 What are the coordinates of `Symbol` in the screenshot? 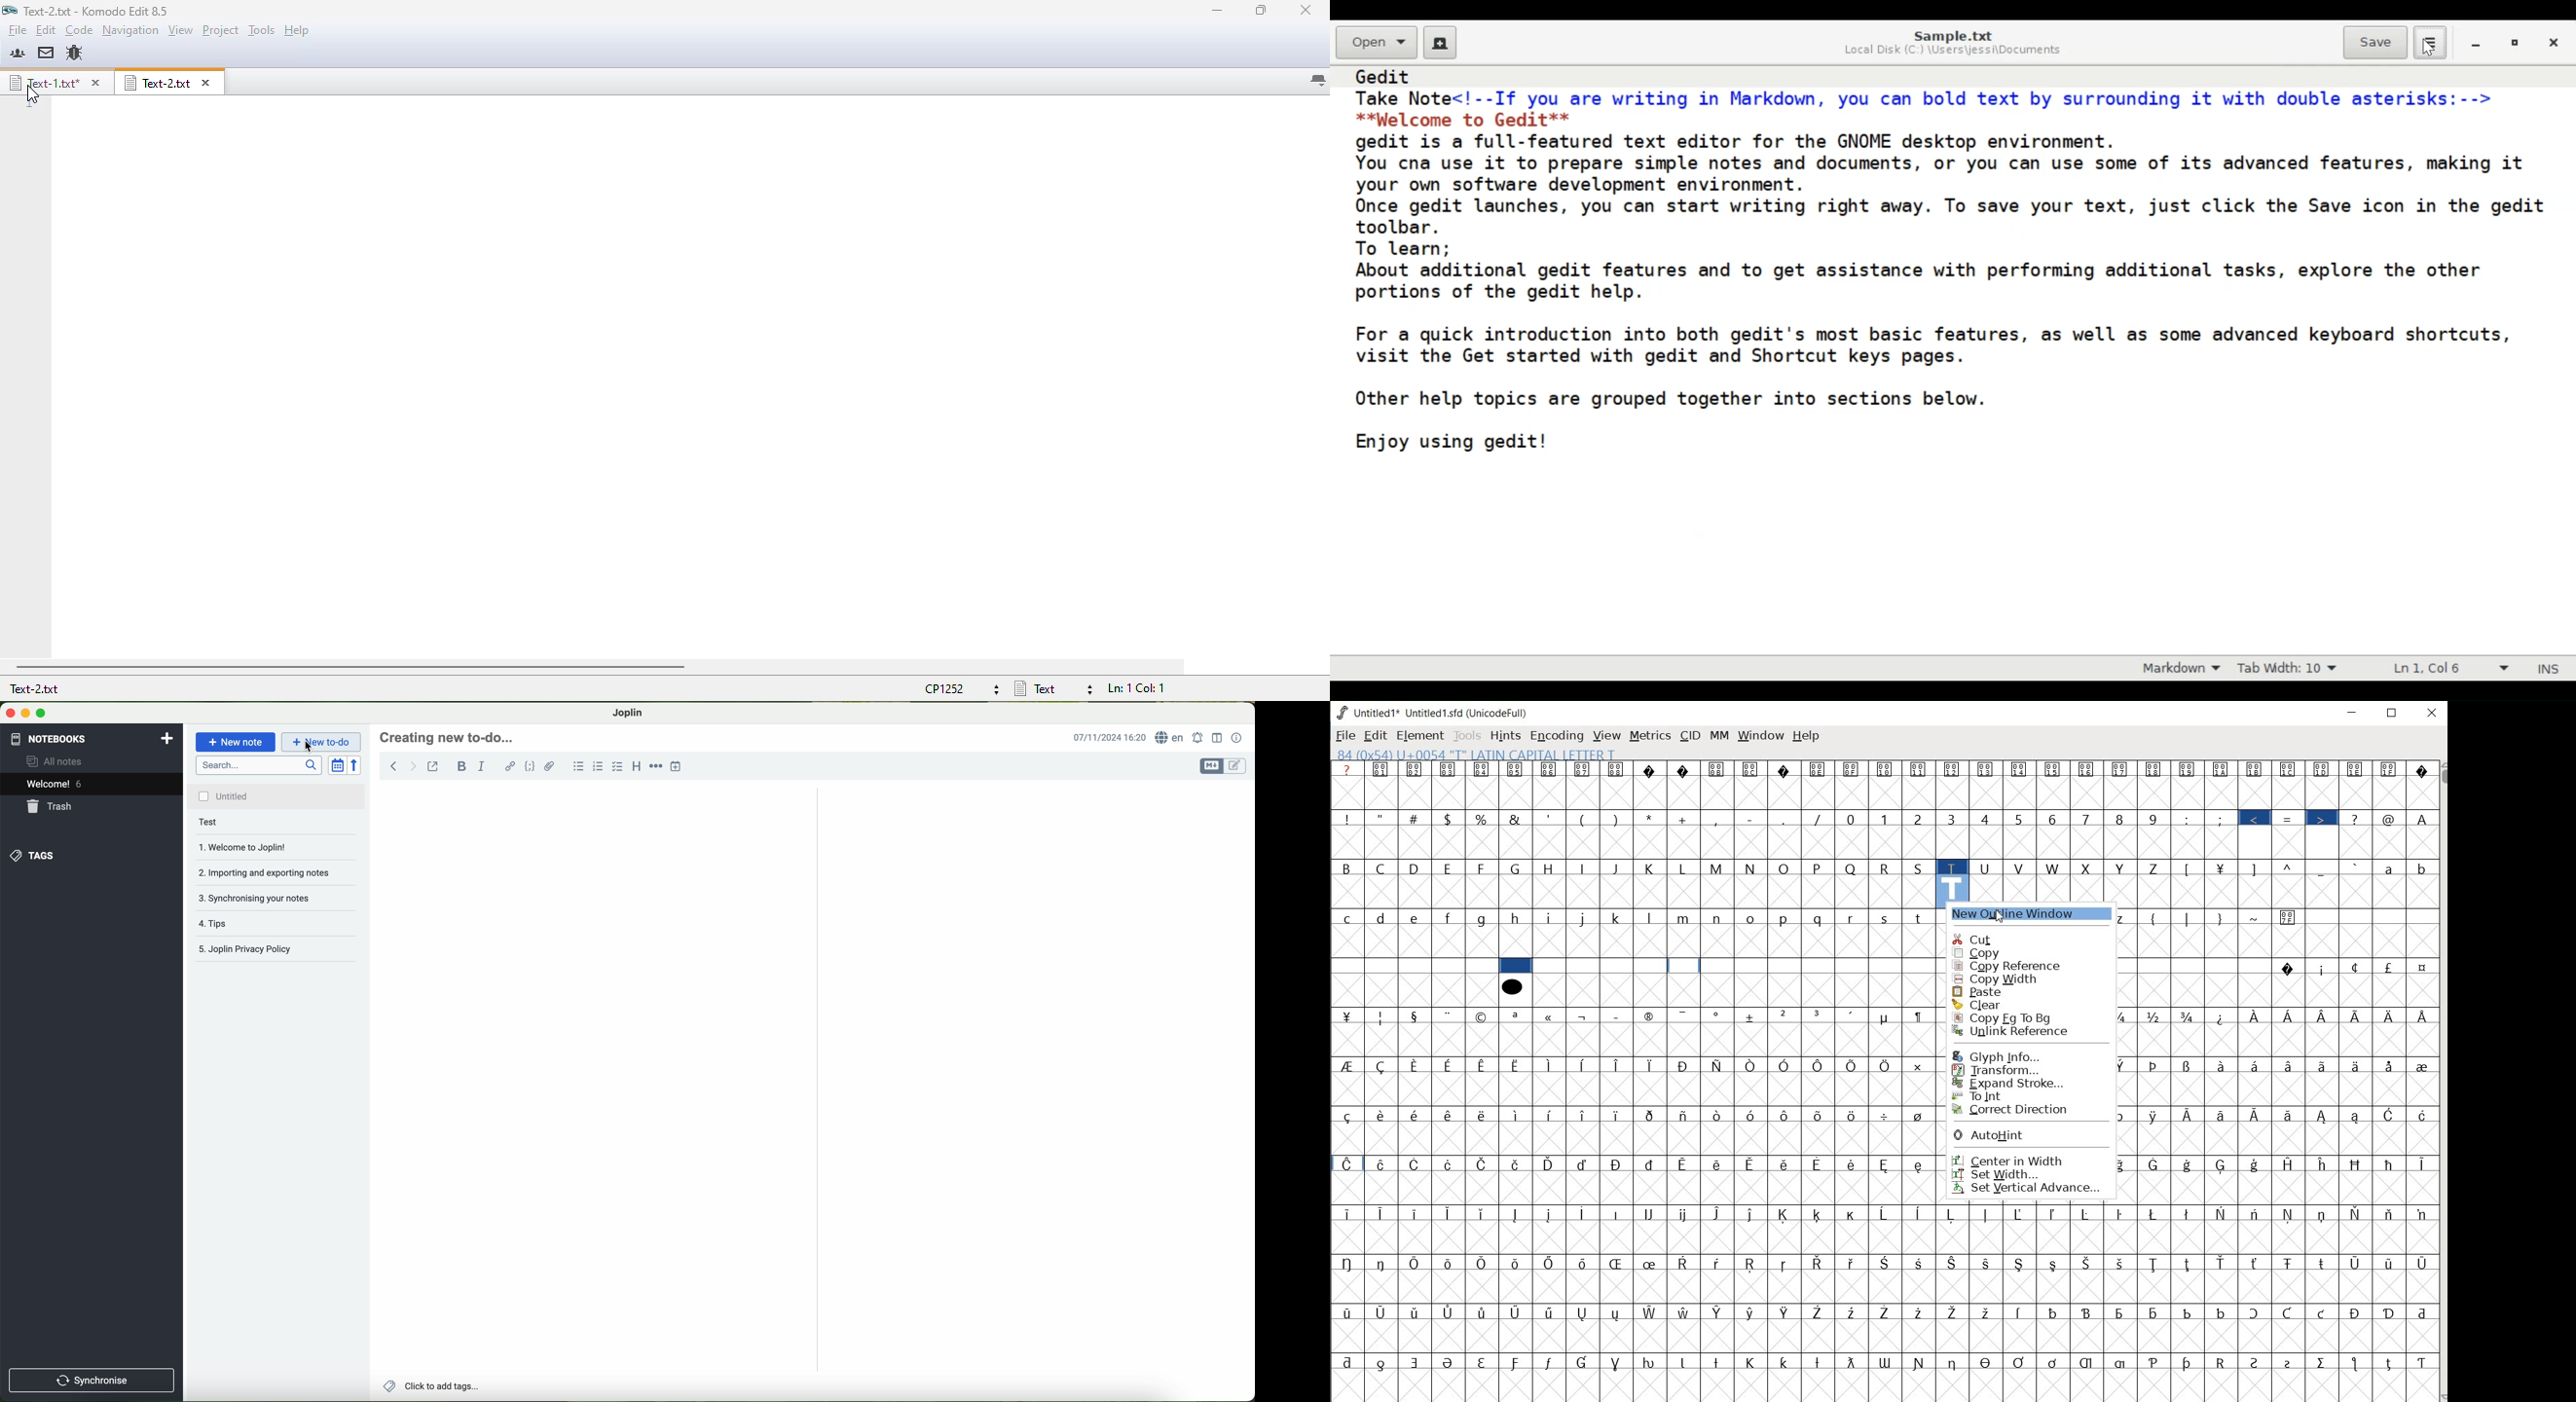 It's located at (1684, 1015).